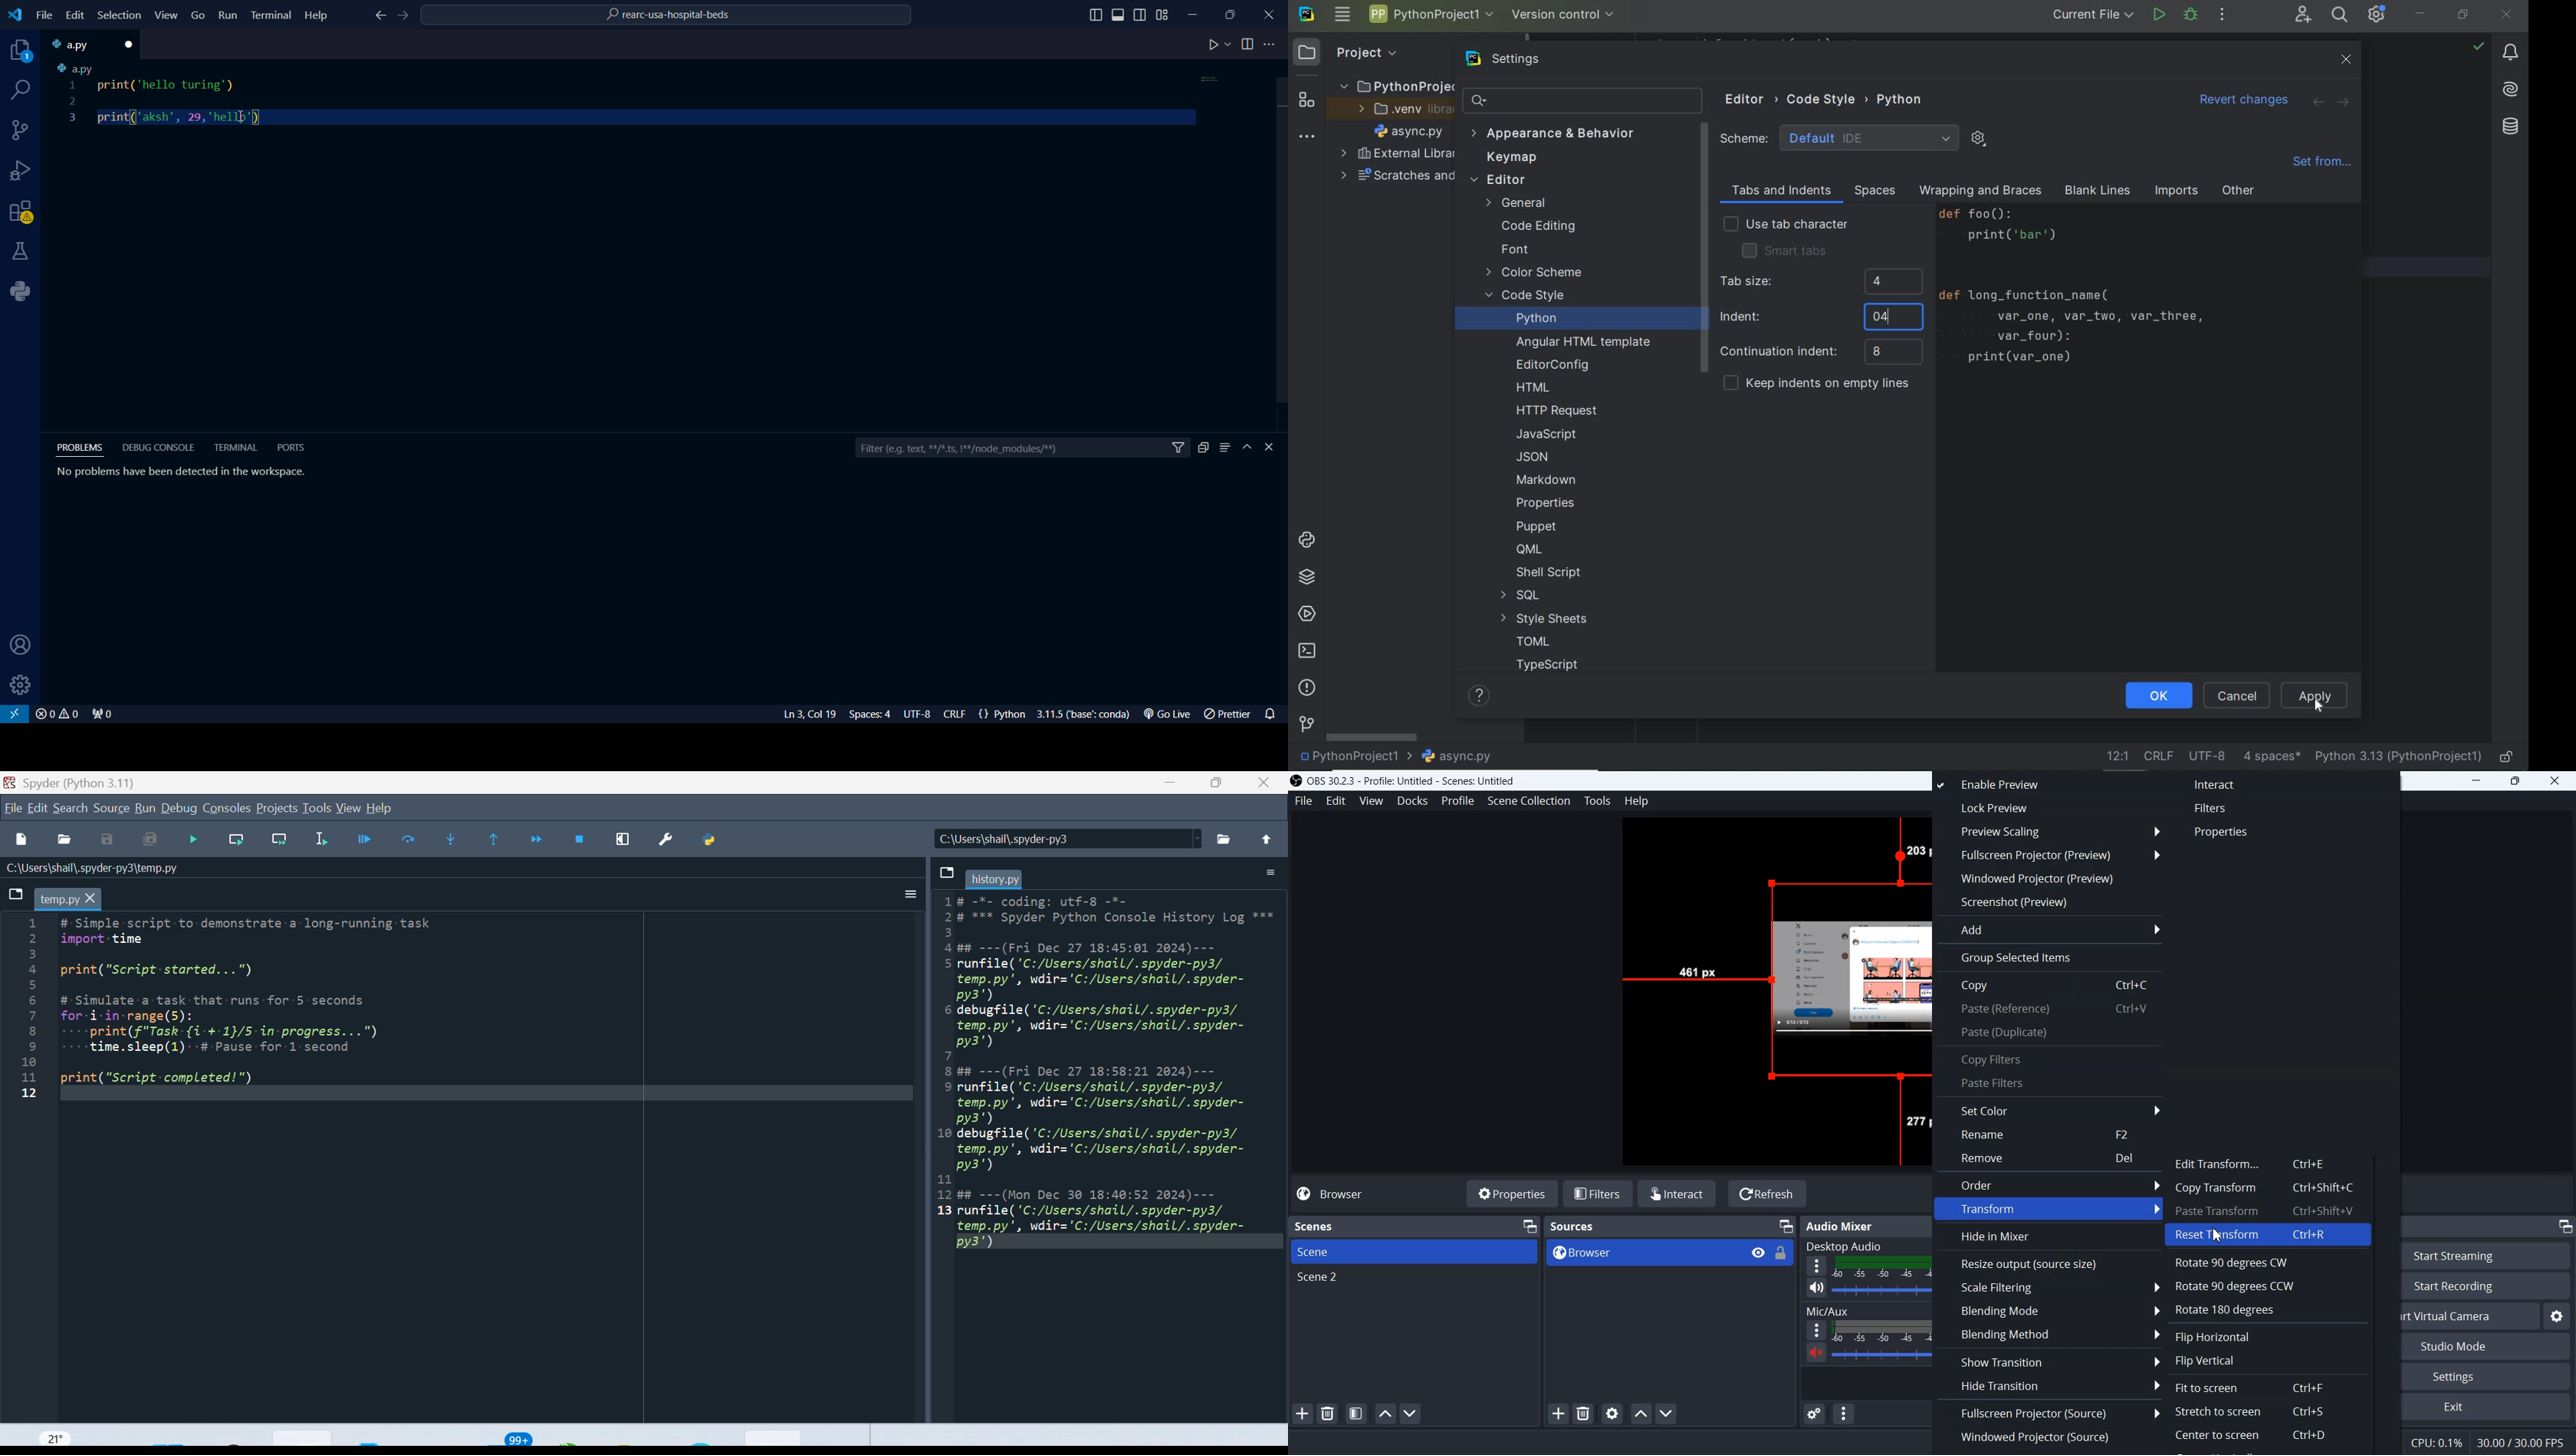  Describe the element at coordinates (2524, 1442) in the screenshot. I see `30.00/30.00 FPS` at that location.